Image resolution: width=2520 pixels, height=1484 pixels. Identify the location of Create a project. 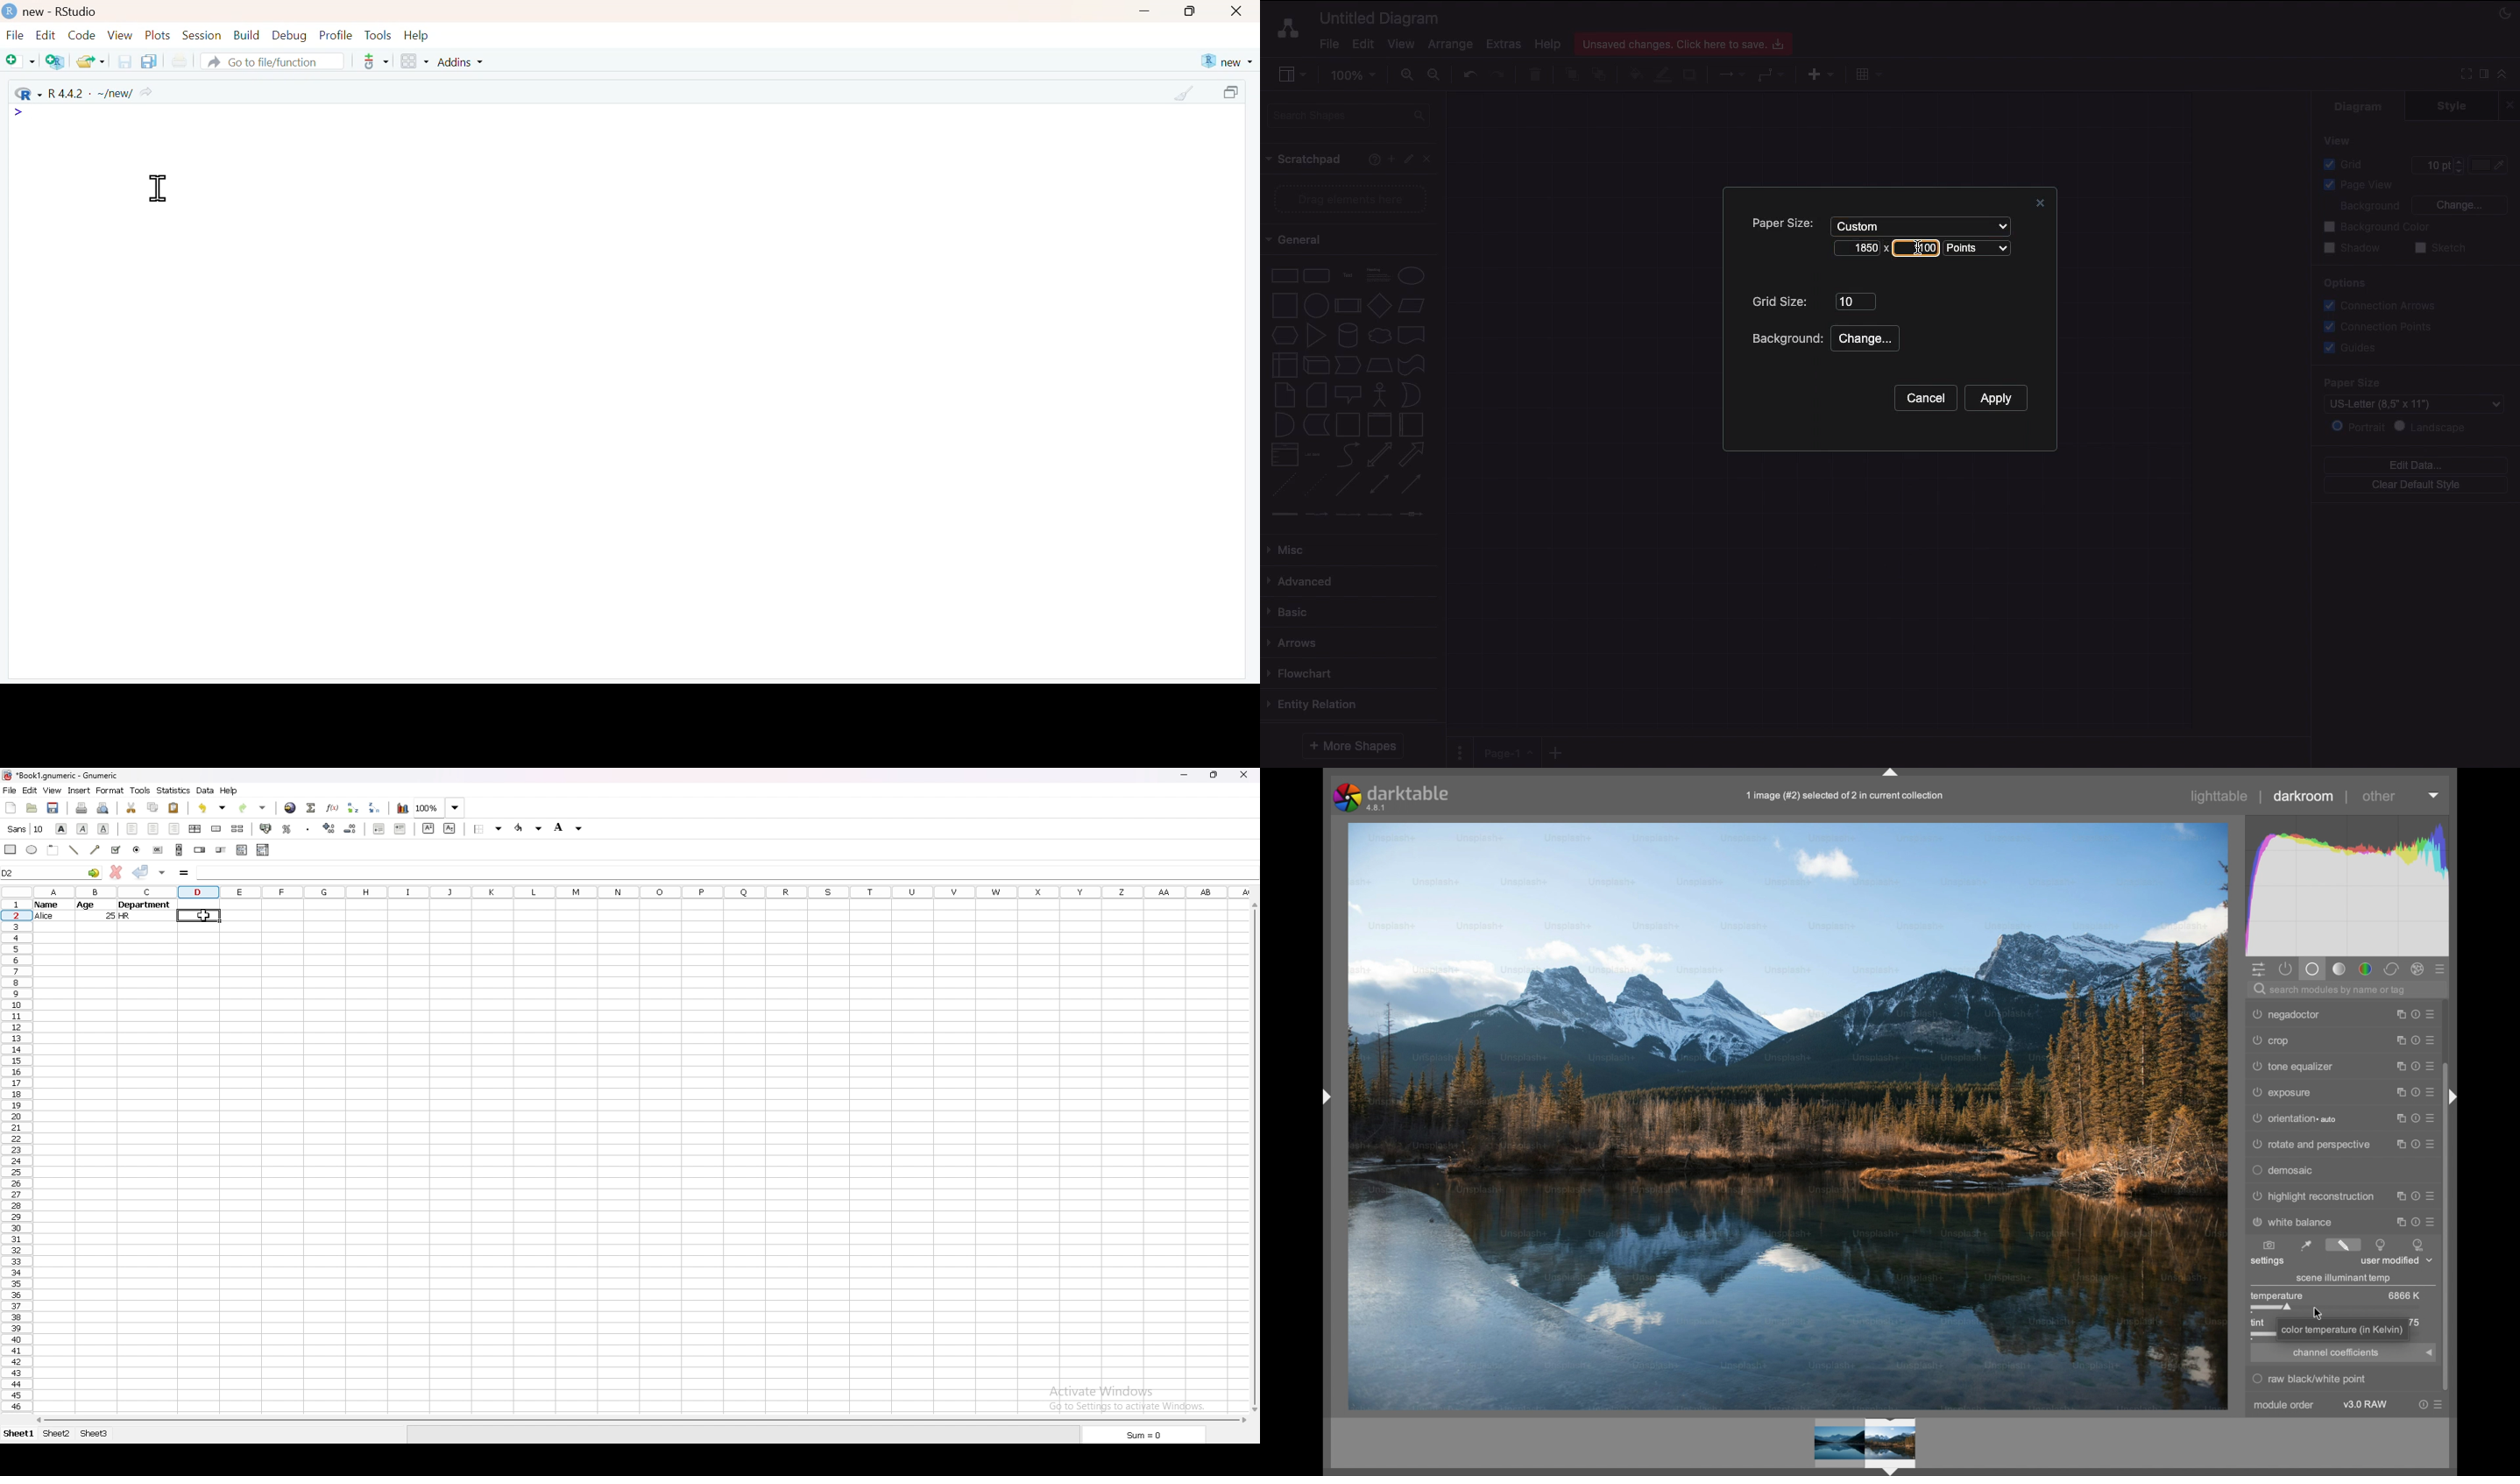
(54, 62).